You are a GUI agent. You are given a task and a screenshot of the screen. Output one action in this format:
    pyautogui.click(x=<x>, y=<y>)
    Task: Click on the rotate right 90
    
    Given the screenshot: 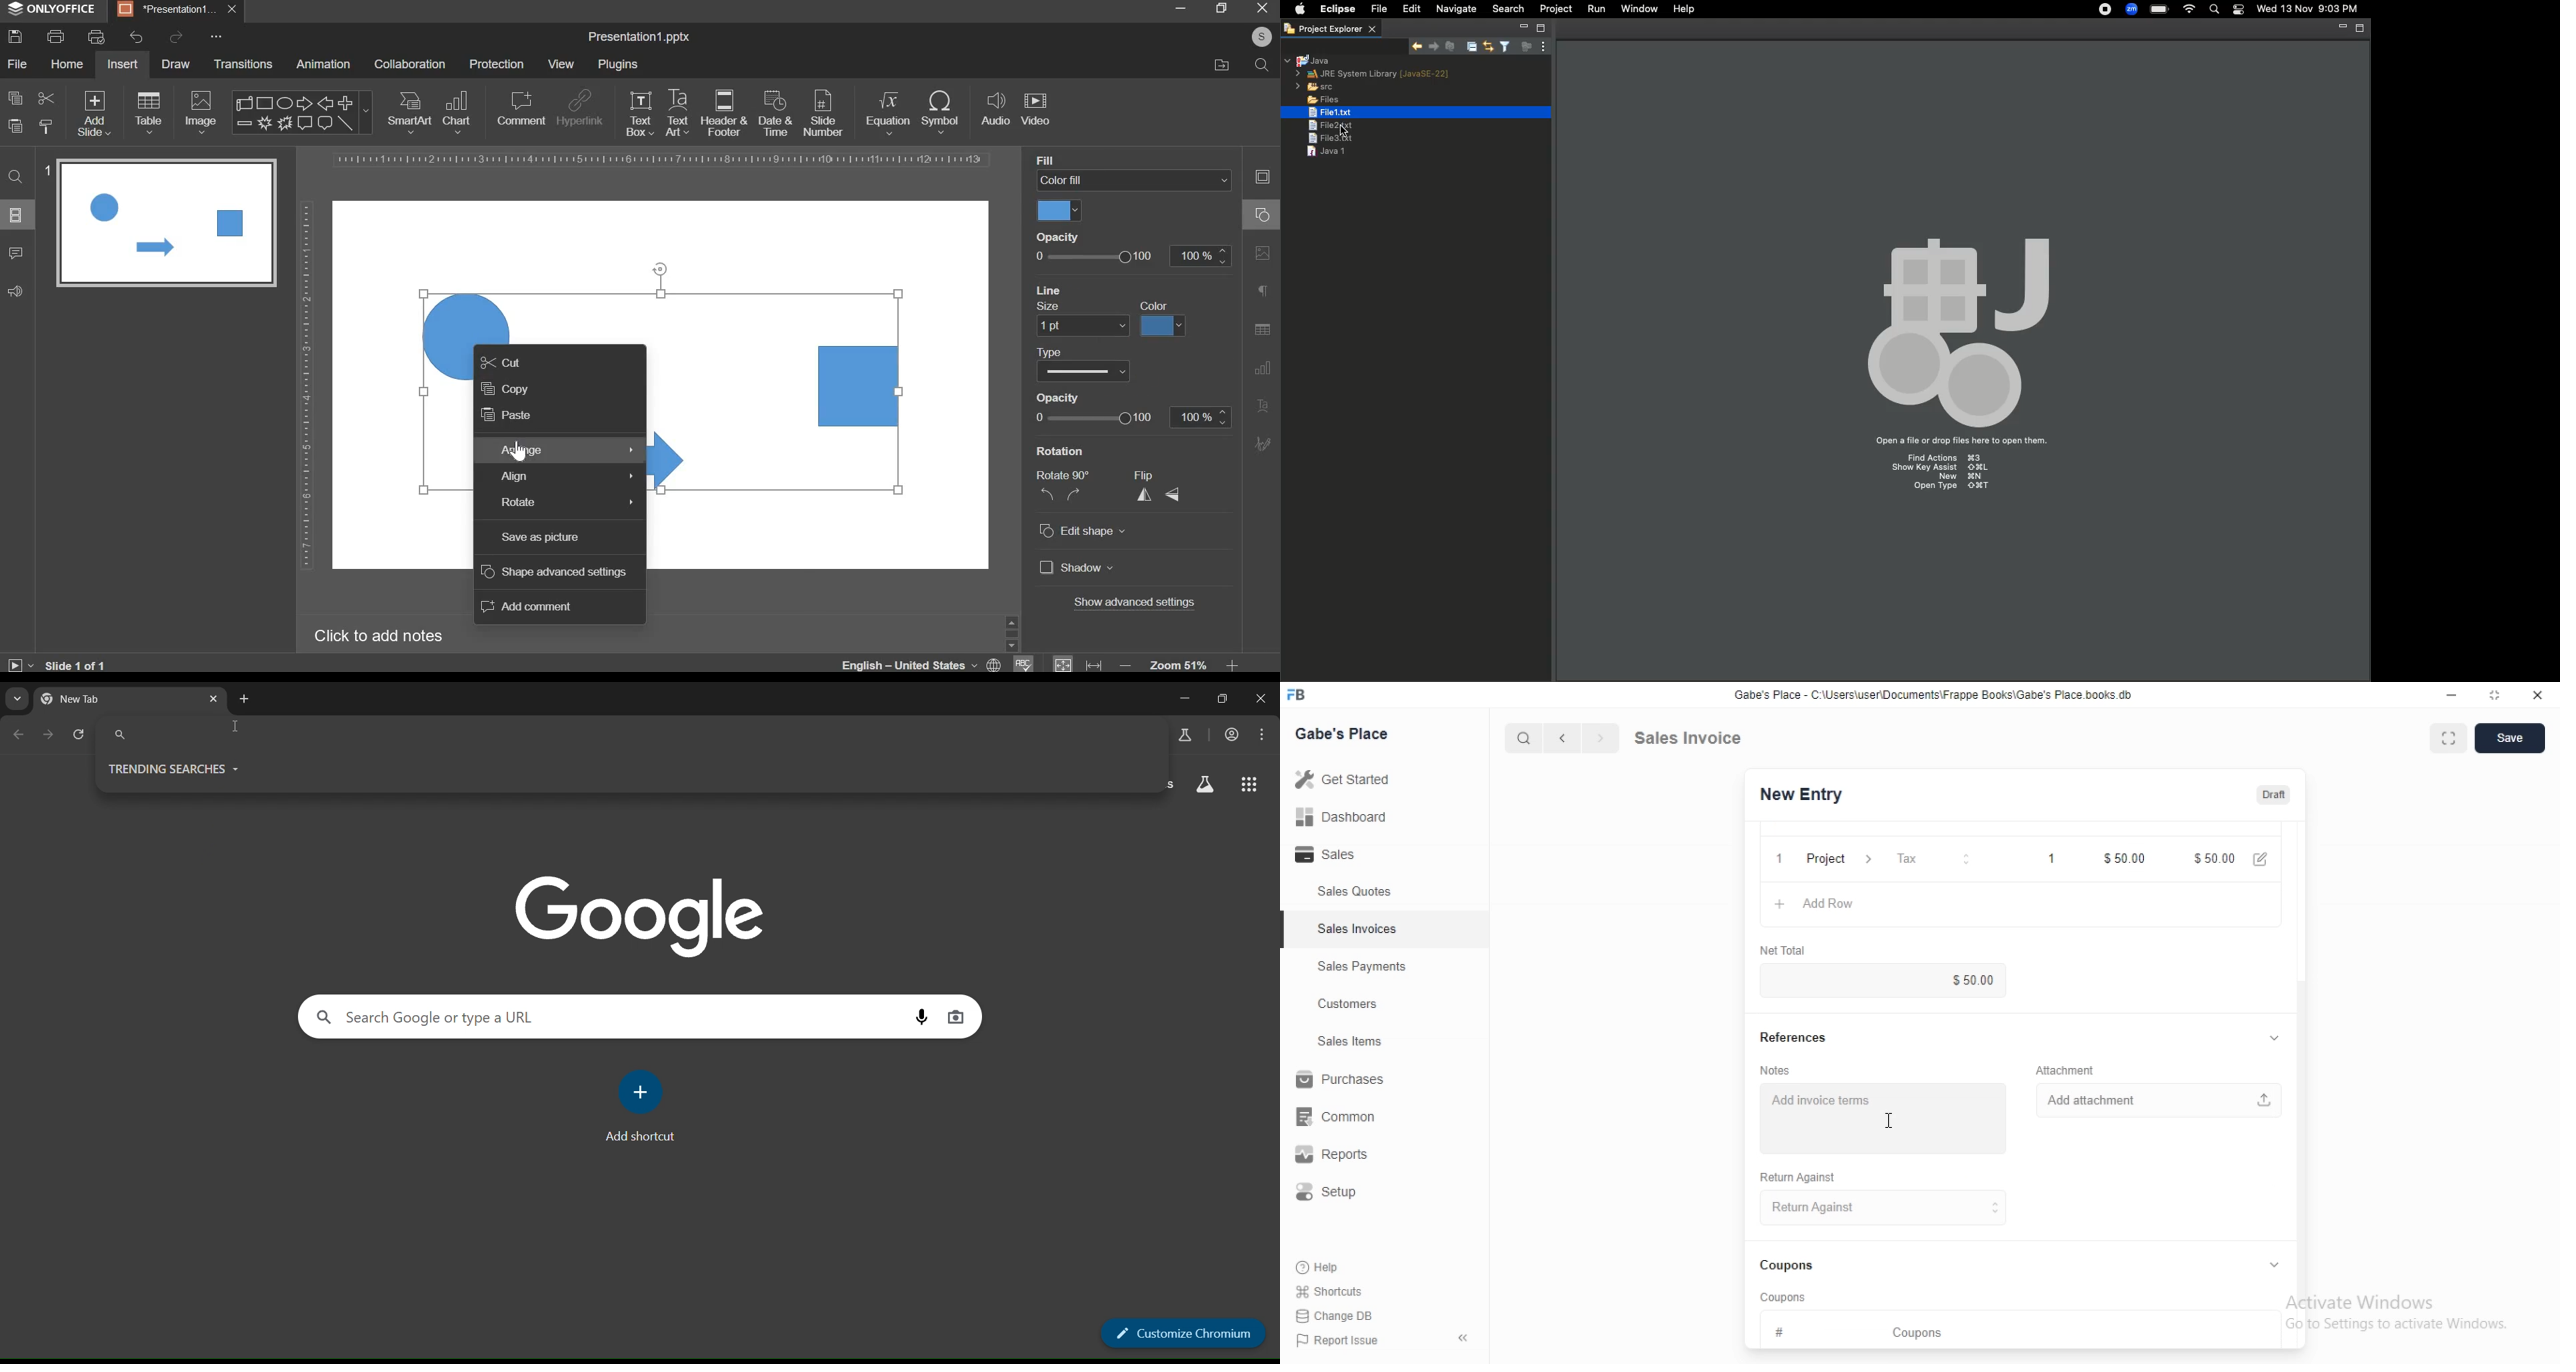 What is the action you would take?
    pyautogui.click(x=1076, y=495)
    